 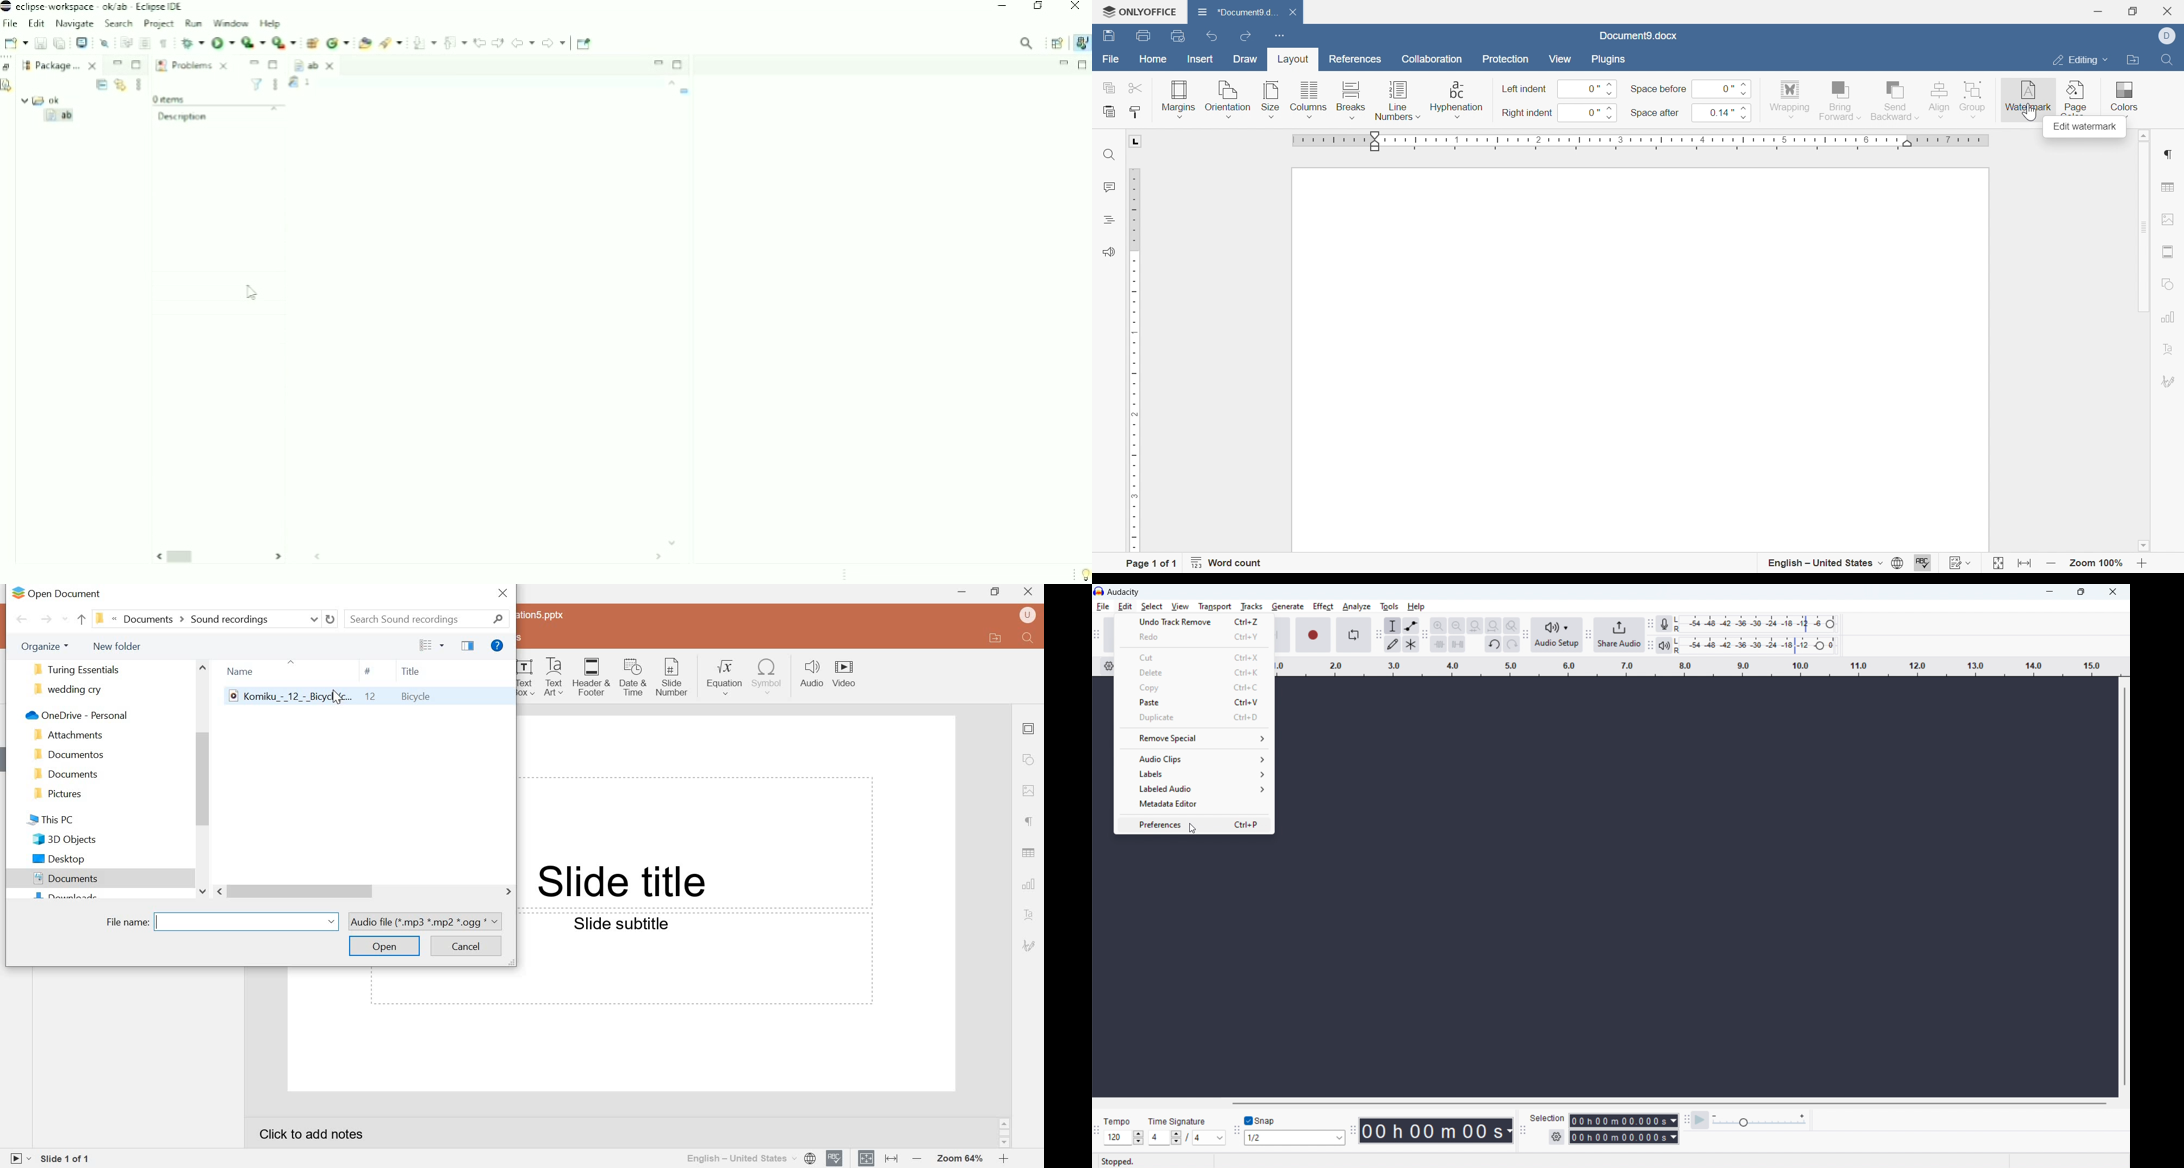 What do you see at coordinates (1193, 702) in the screenshot?
I see `paste` at bounding box center [1193, 702].